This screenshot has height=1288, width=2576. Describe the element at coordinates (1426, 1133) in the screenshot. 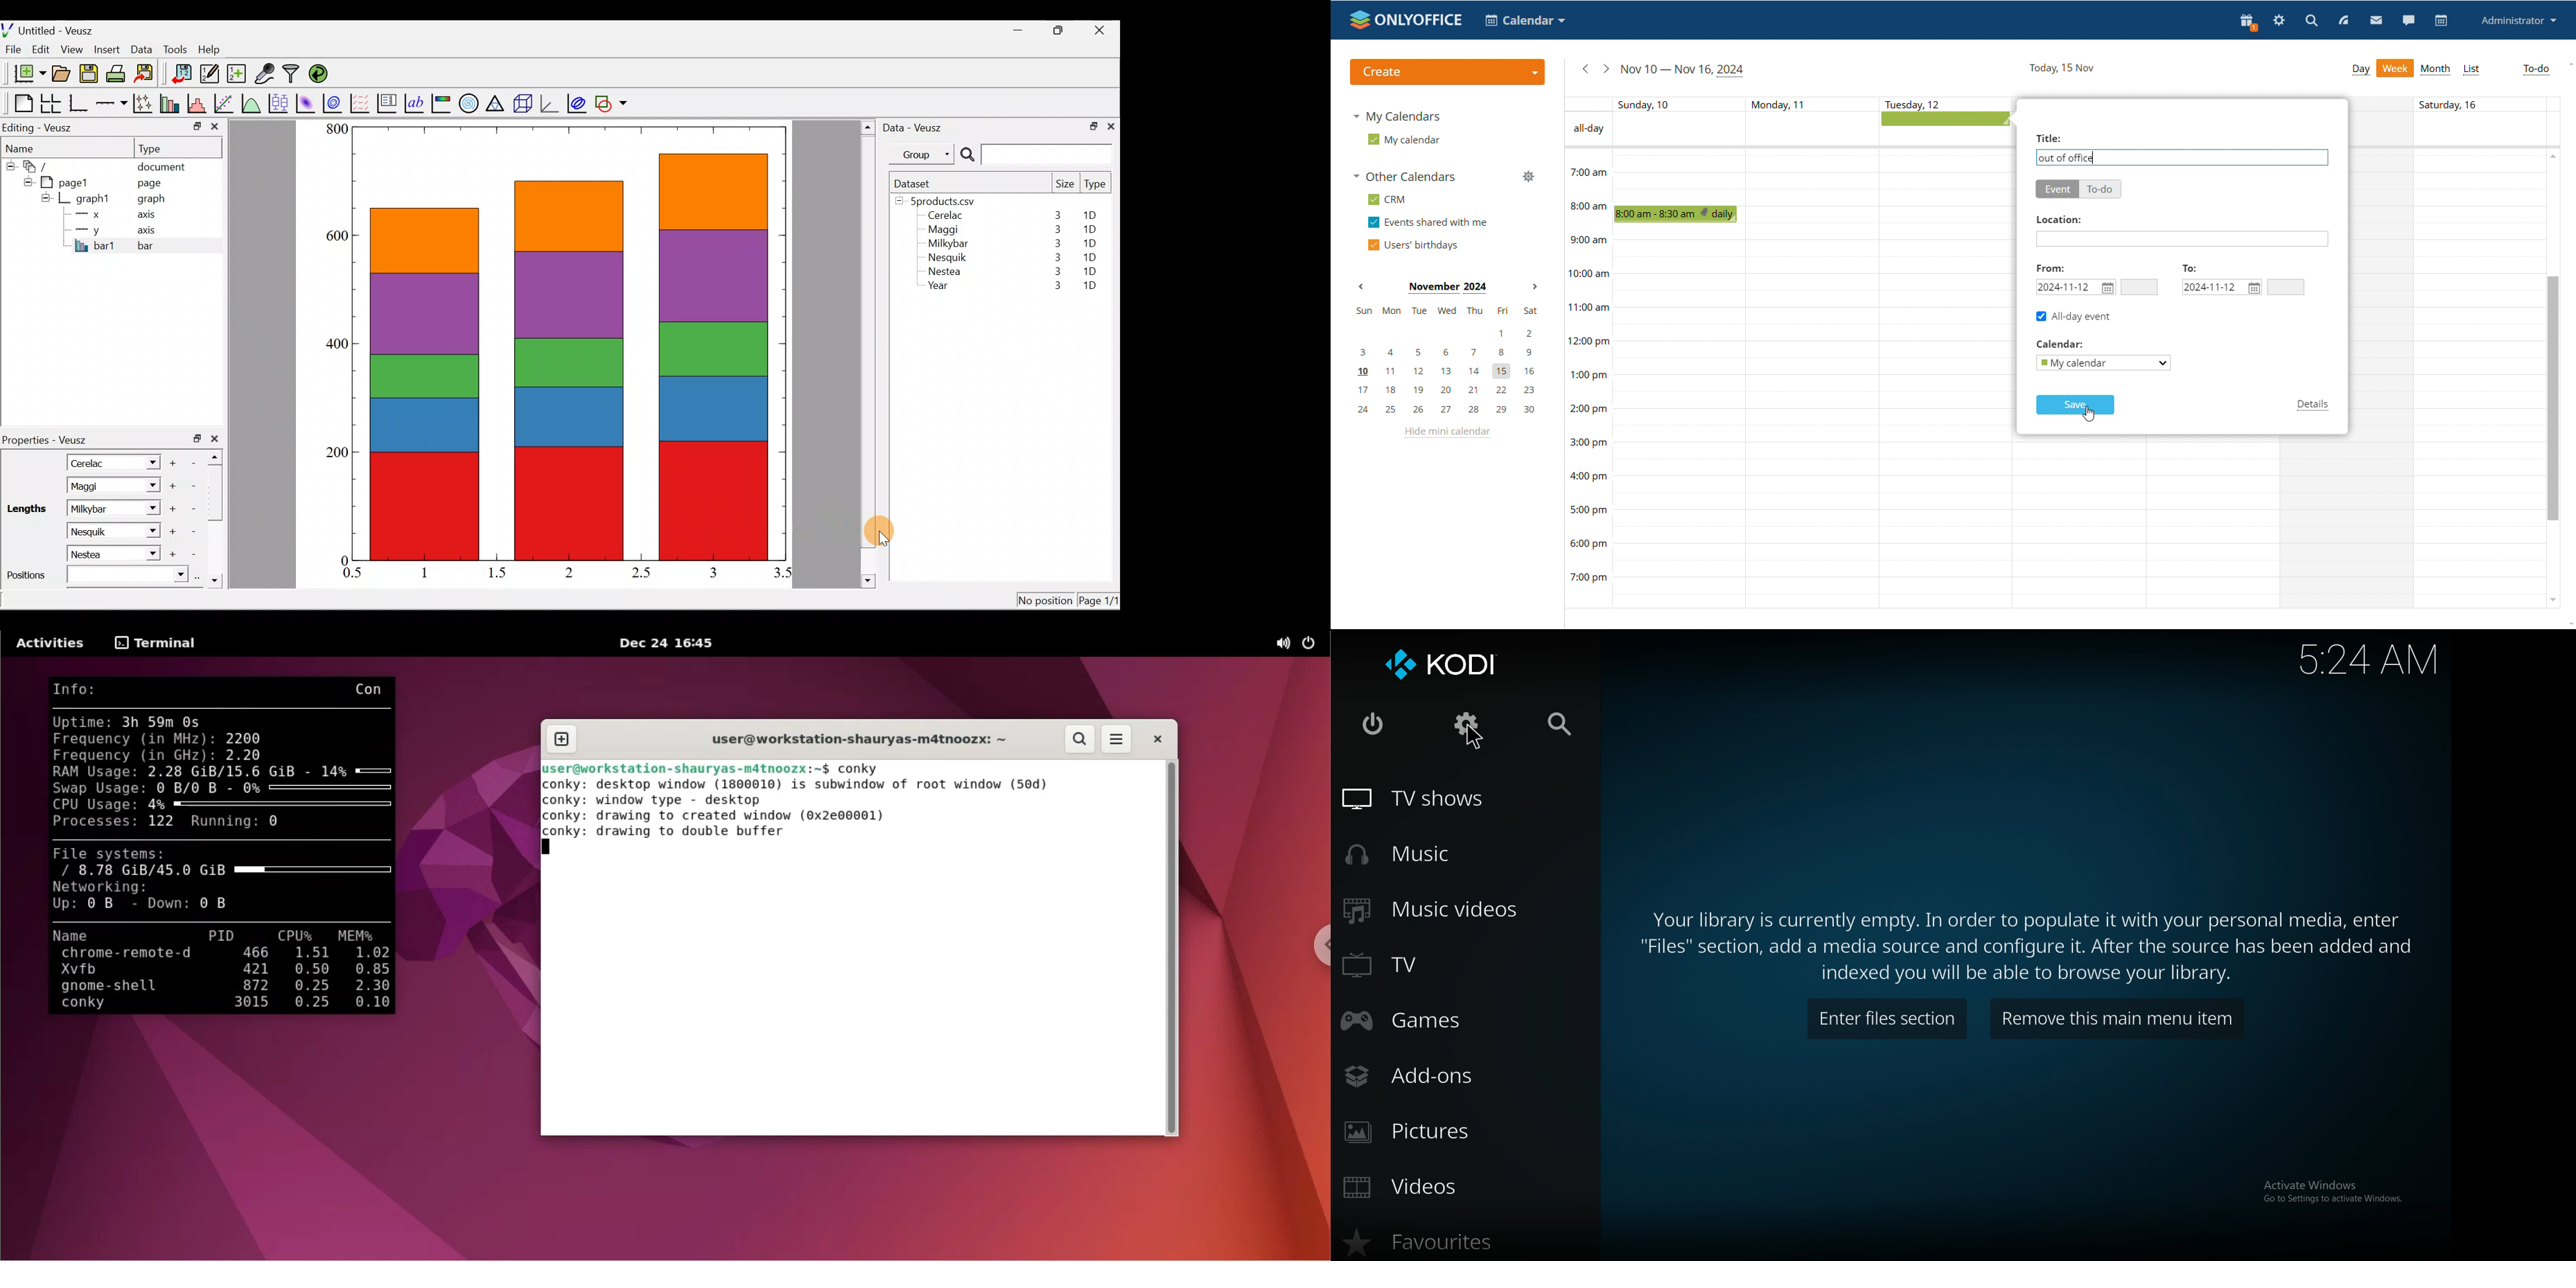

I see `pictures` at that location.